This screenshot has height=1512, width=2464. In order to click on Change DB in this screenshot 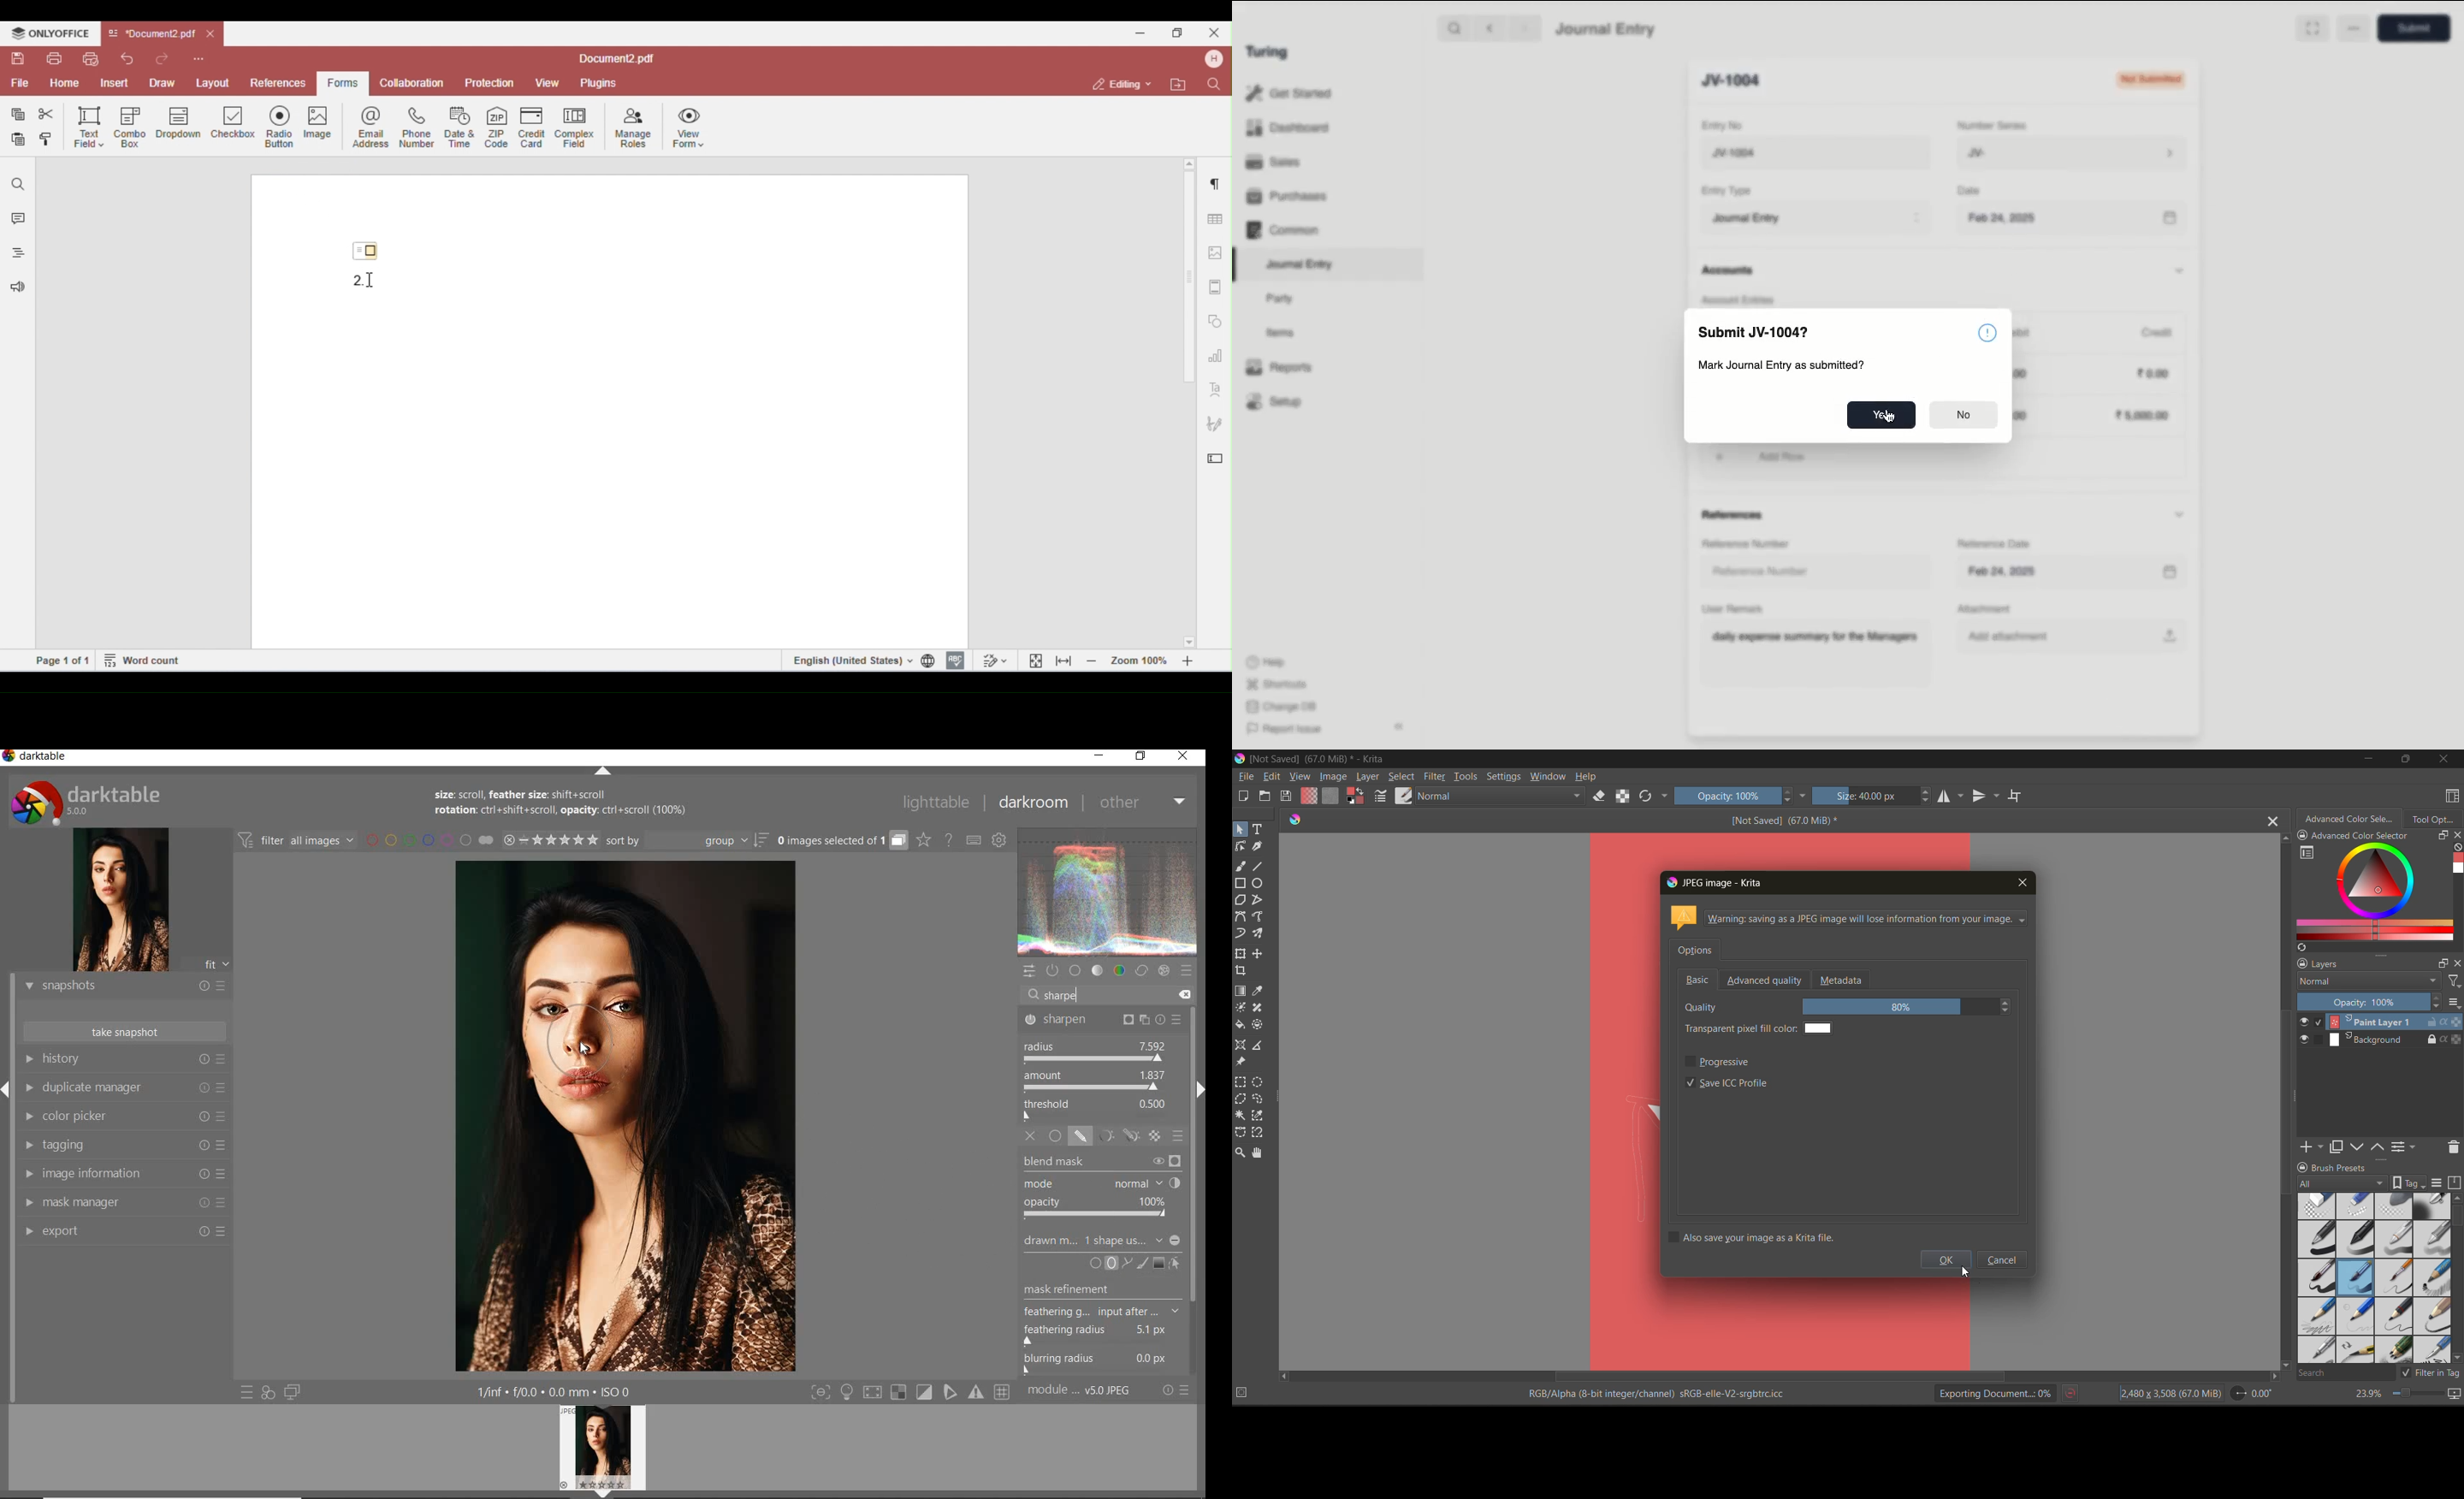, I will do `click(1281, 707)`.